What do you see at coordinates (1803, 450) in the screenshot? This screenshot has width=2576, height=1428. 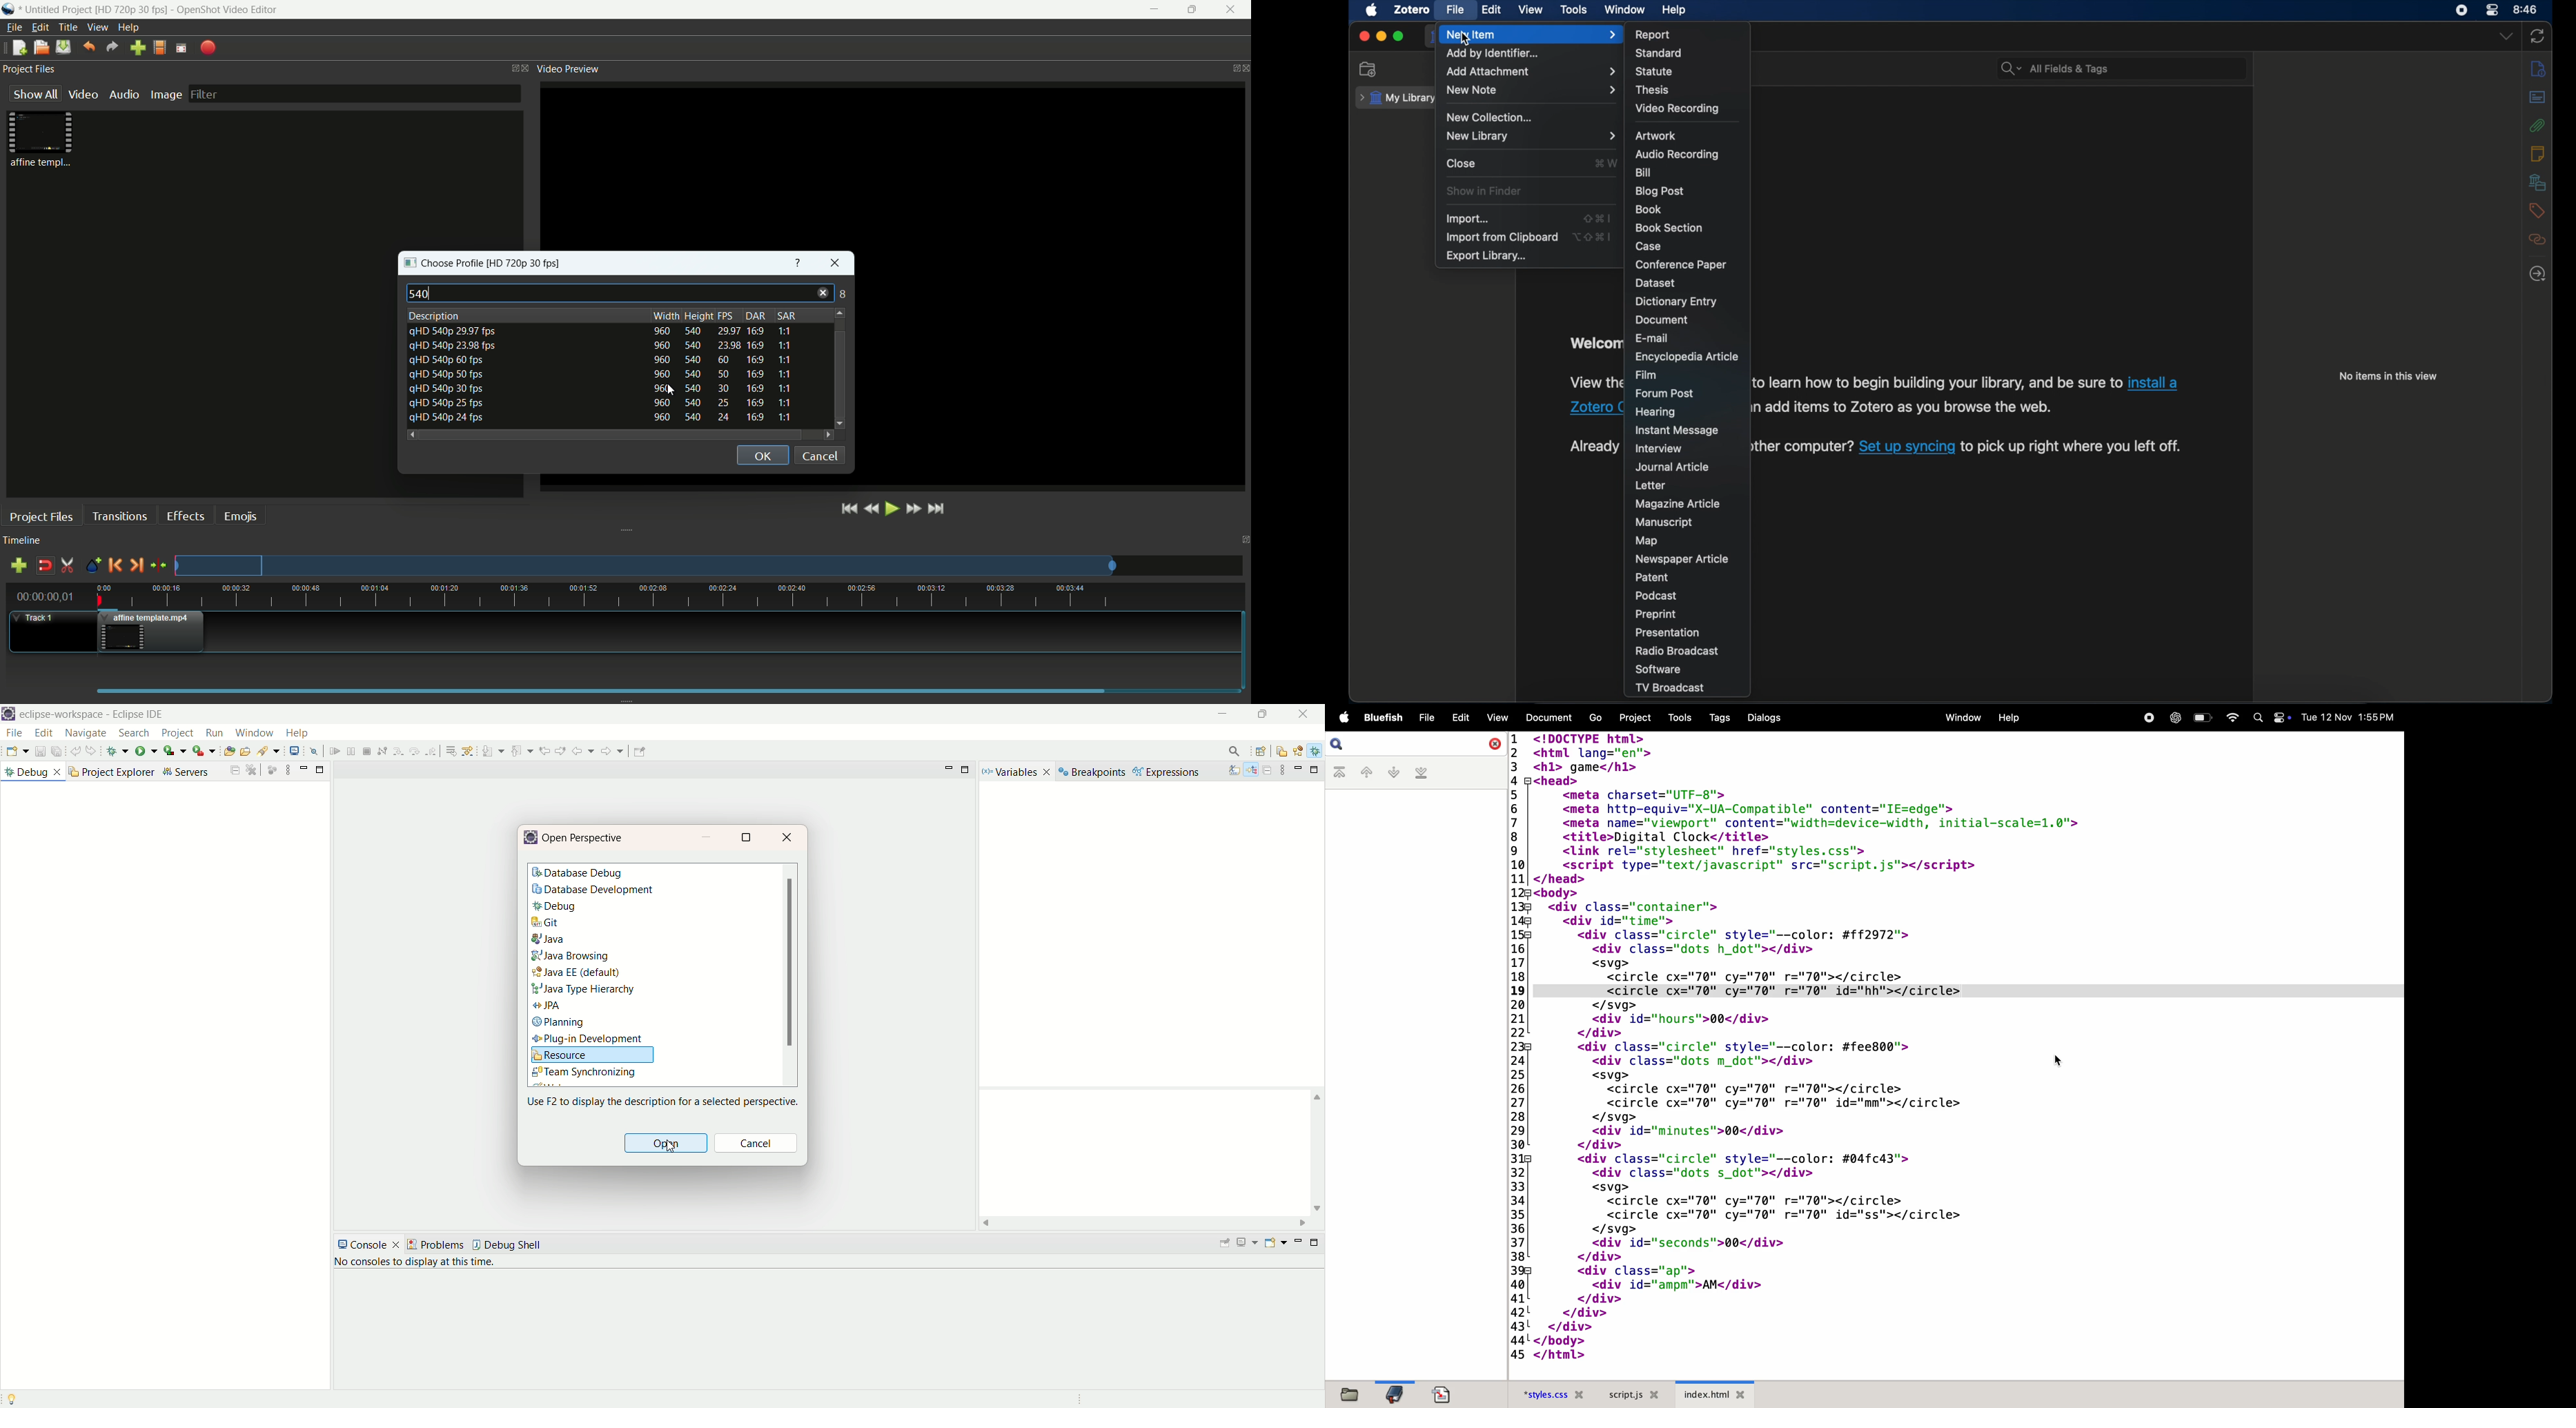 I see `software information` at bounding box center [1803, 450].